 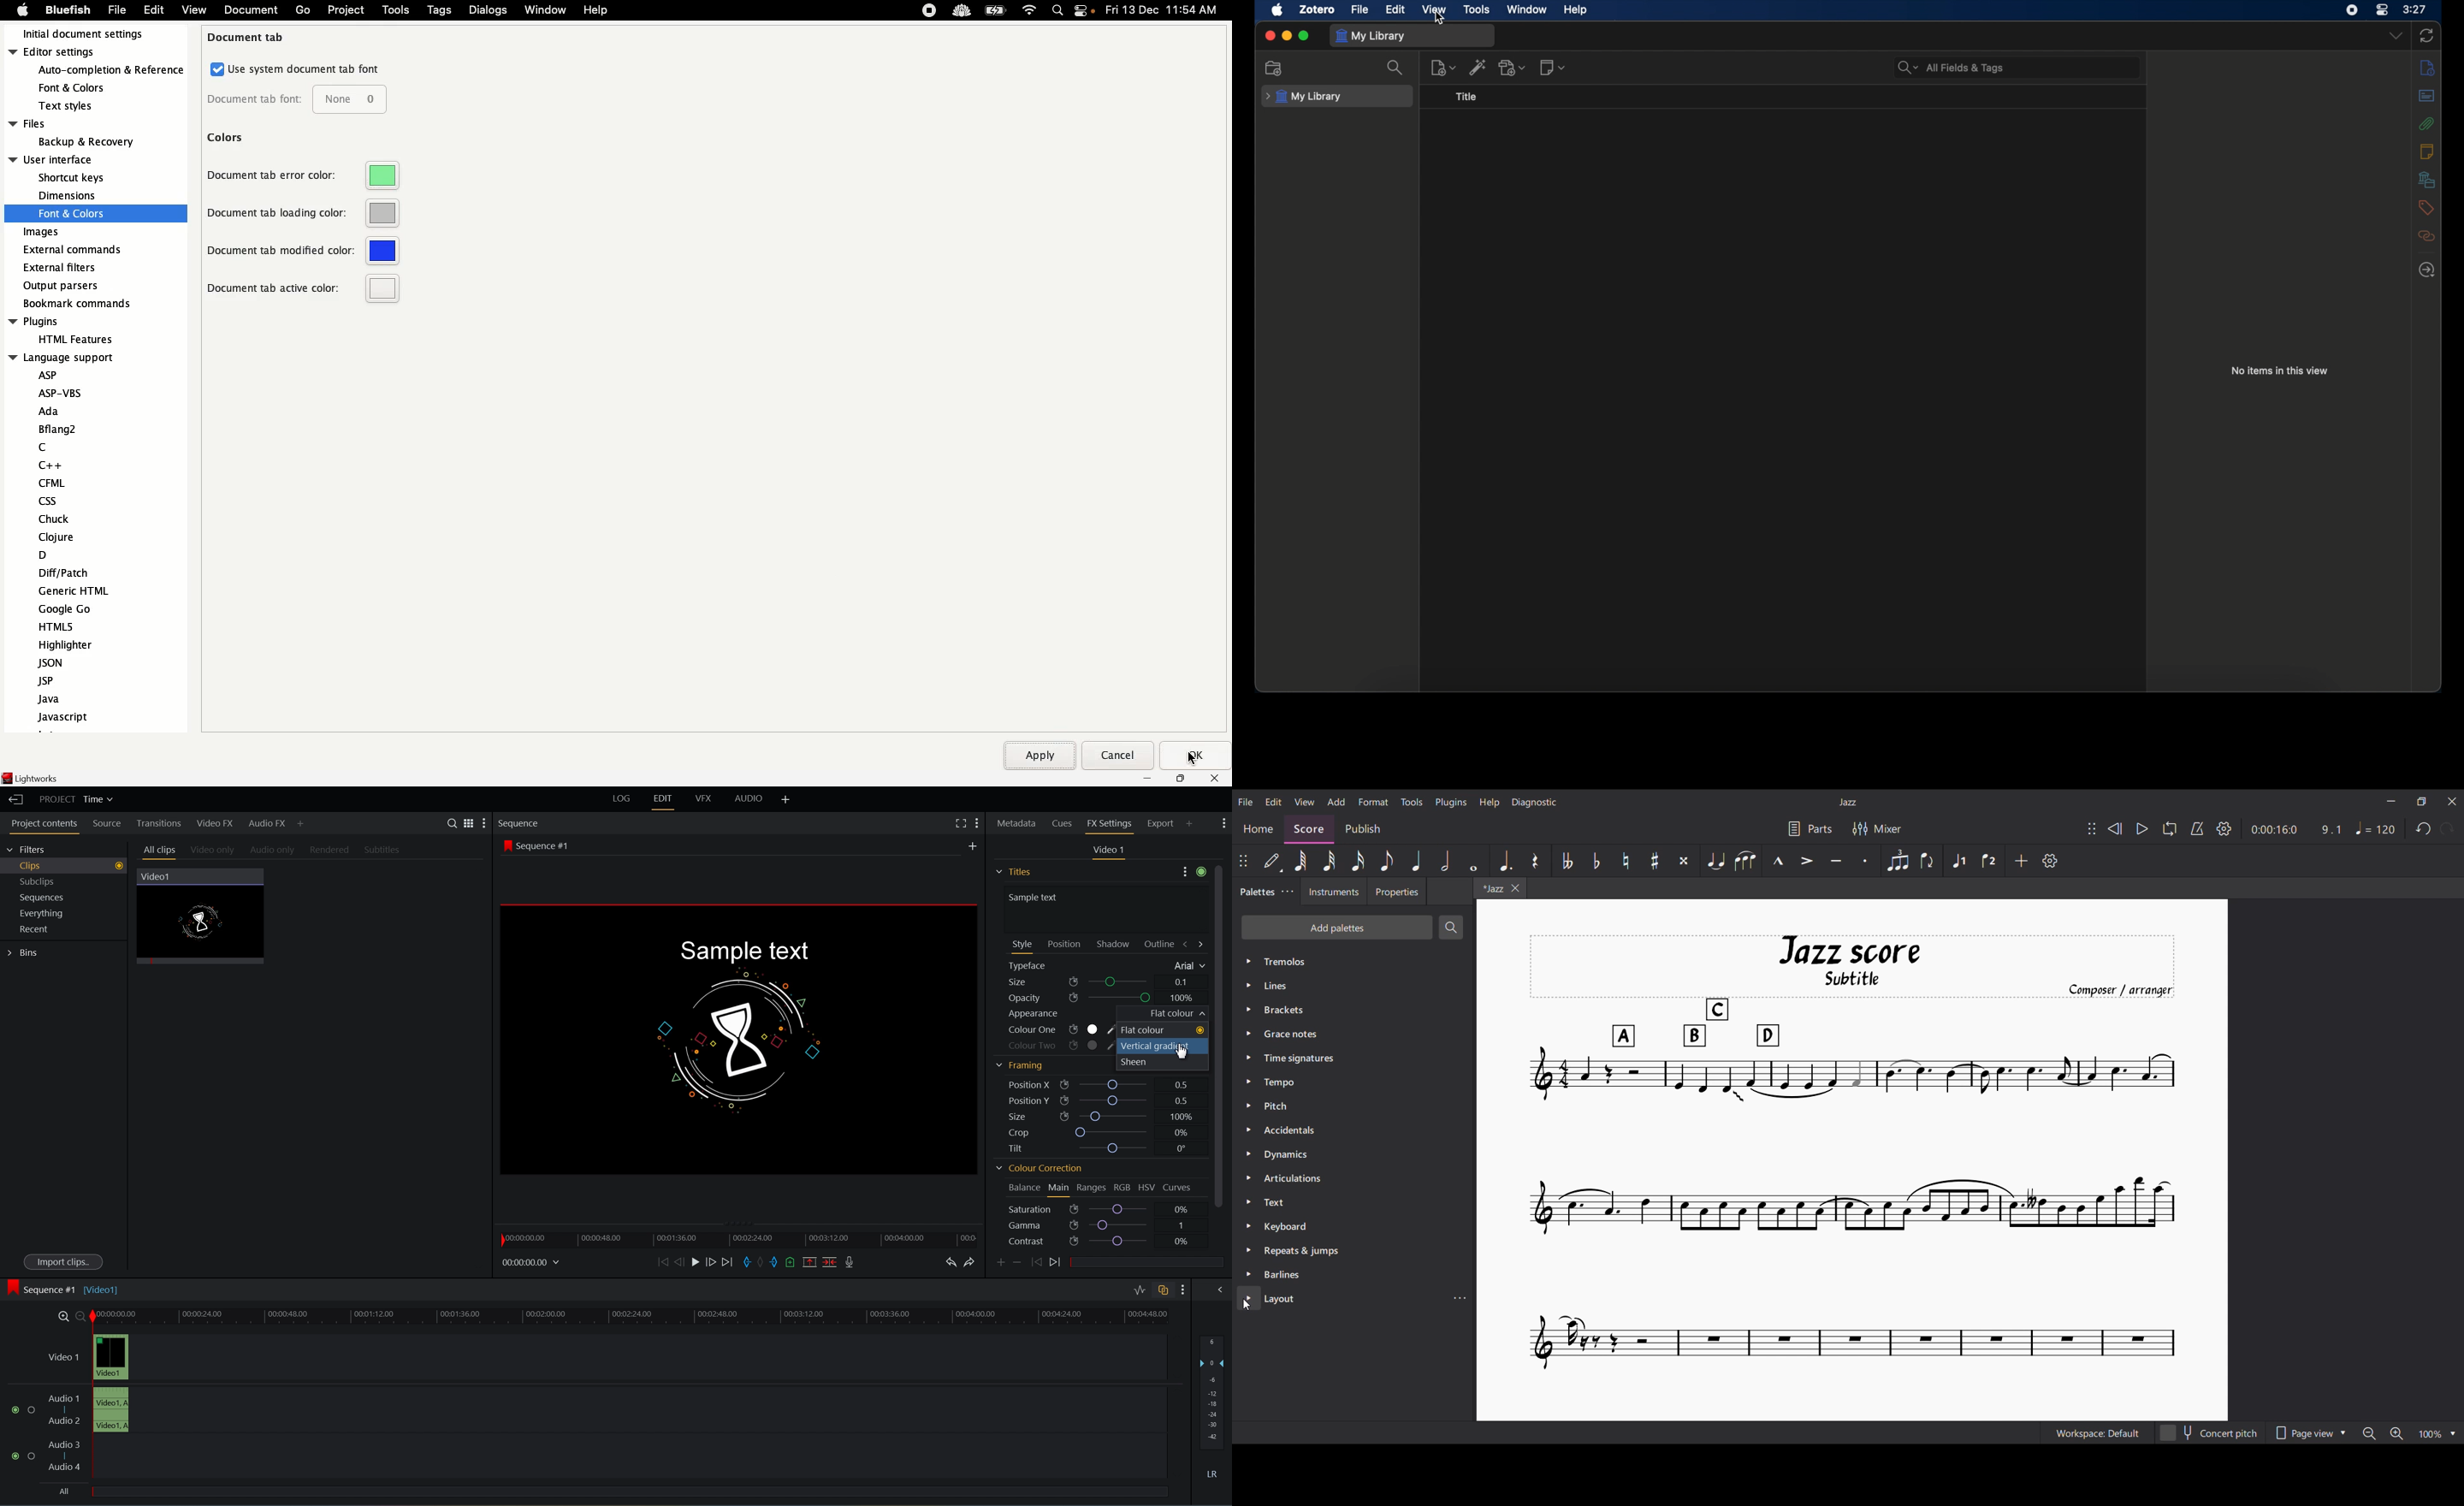 What do you see at coordinates (1951, 67) in the screenshot?
I see `all fields & tags` at bounding box center [1951, 67].